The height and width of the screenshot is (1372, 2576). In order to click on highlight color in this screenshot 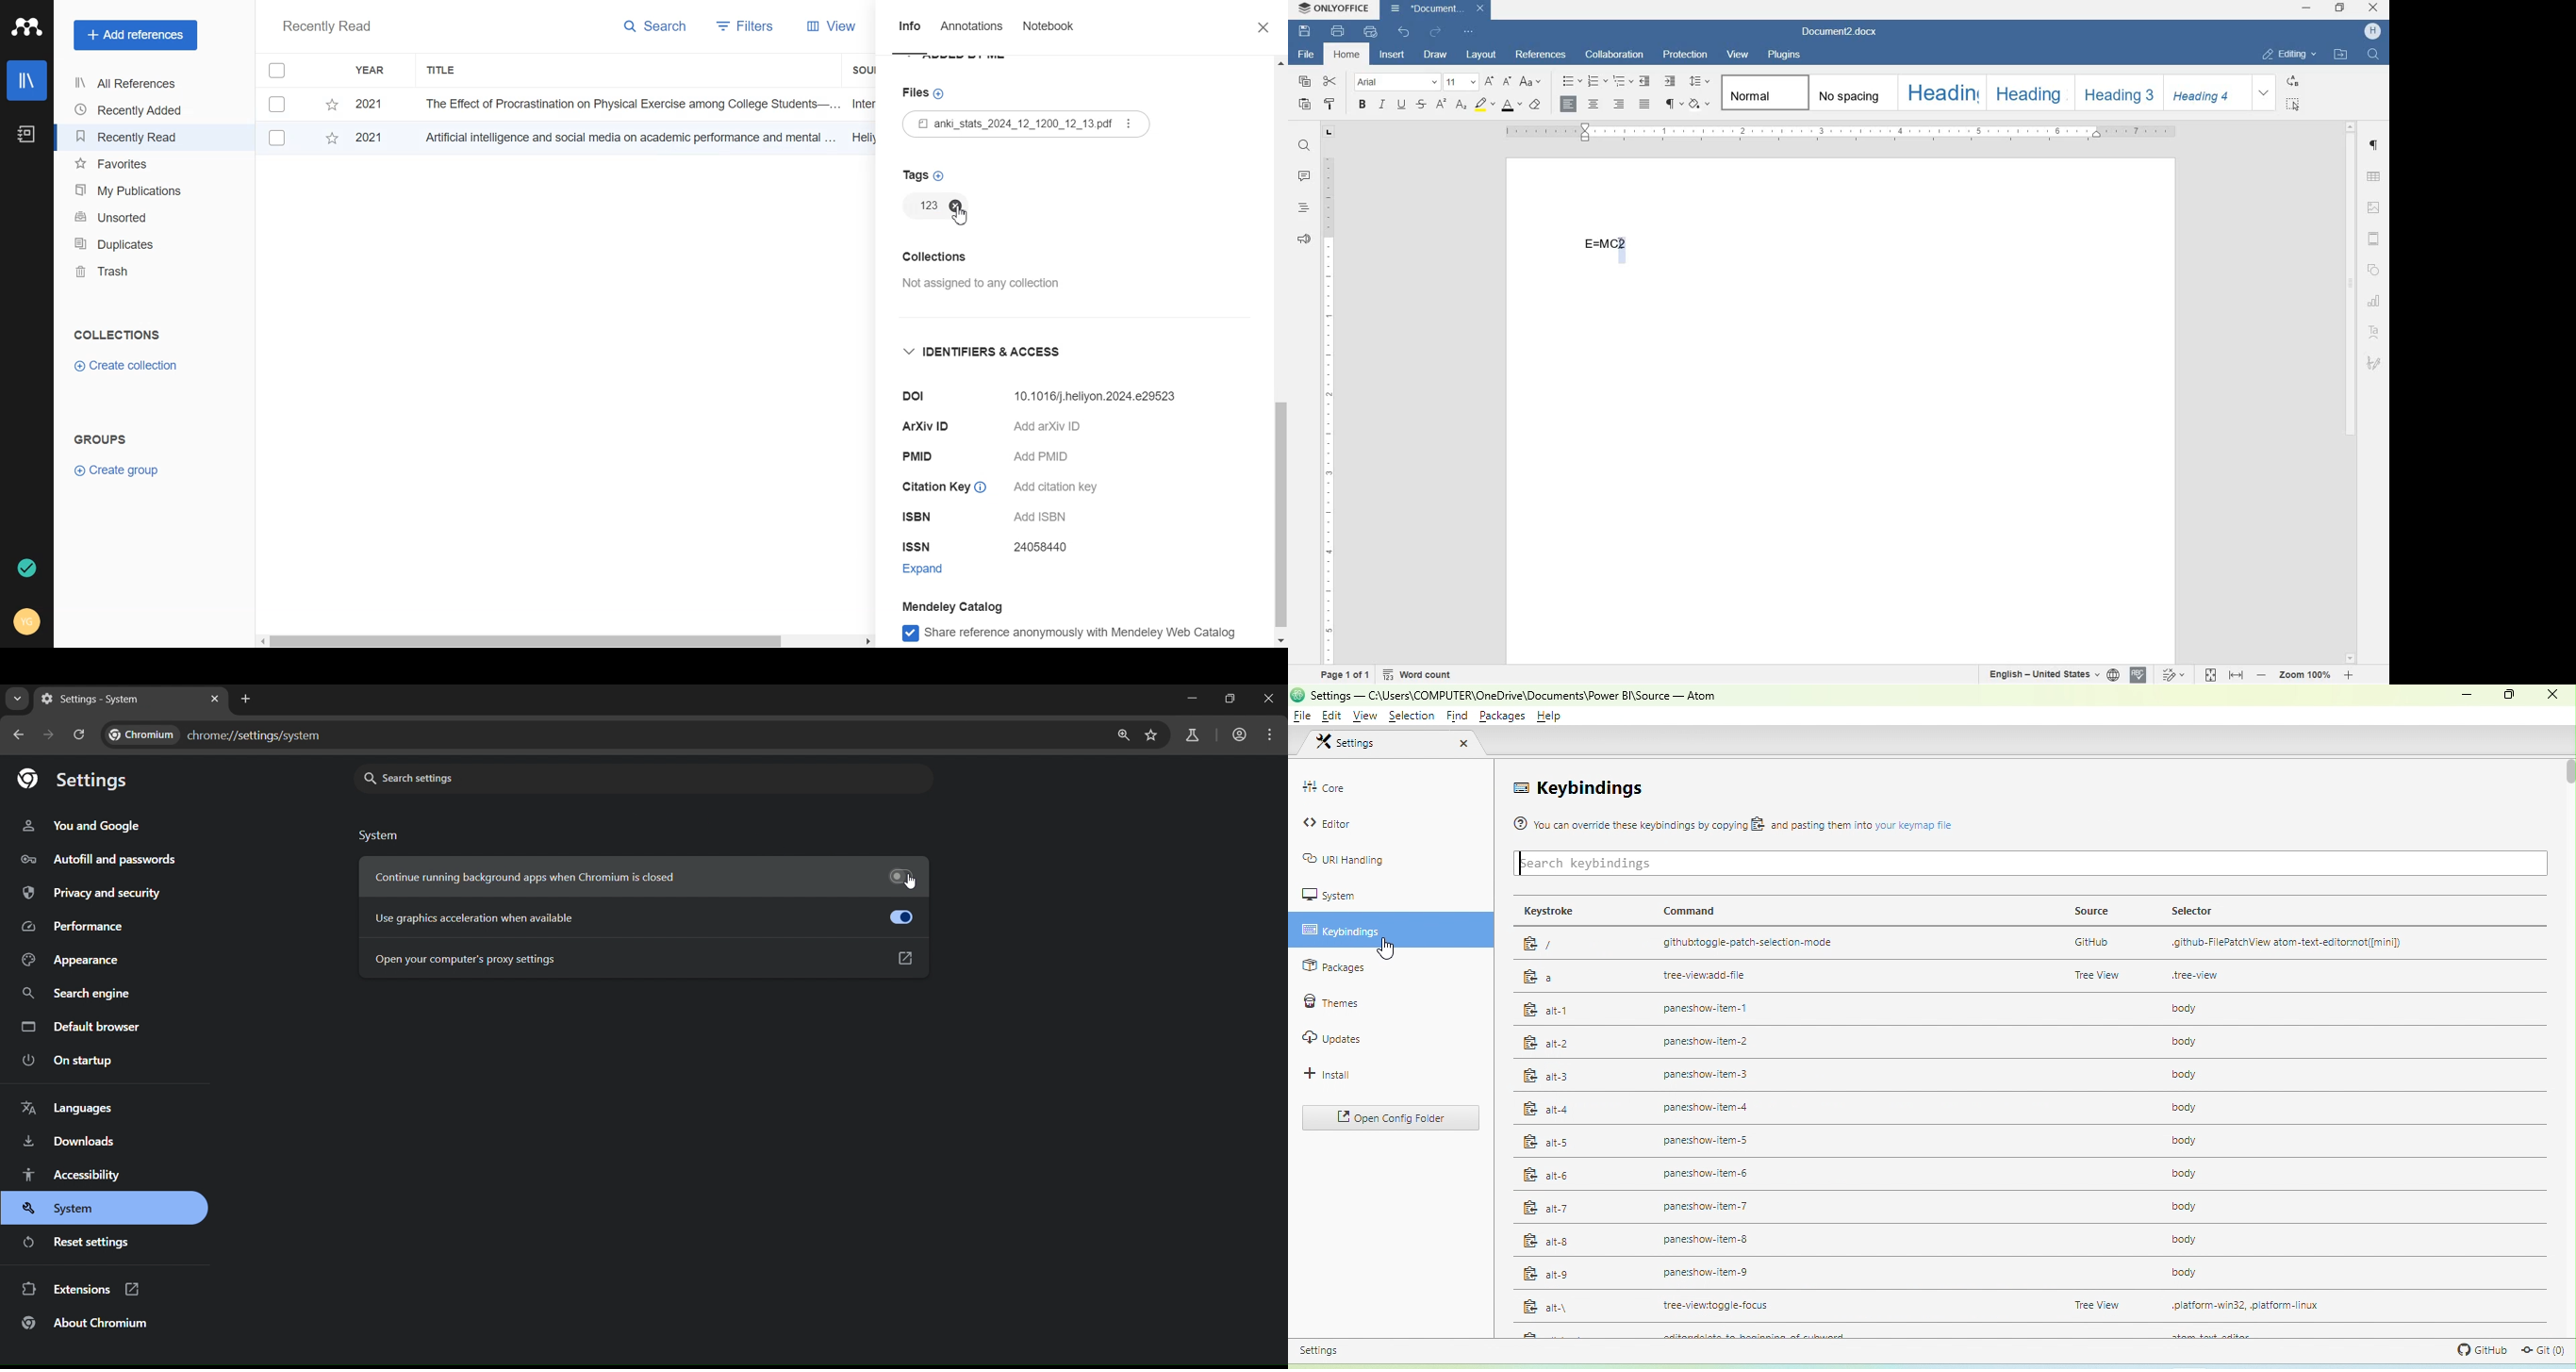, I will do `click(1484, 105)`.